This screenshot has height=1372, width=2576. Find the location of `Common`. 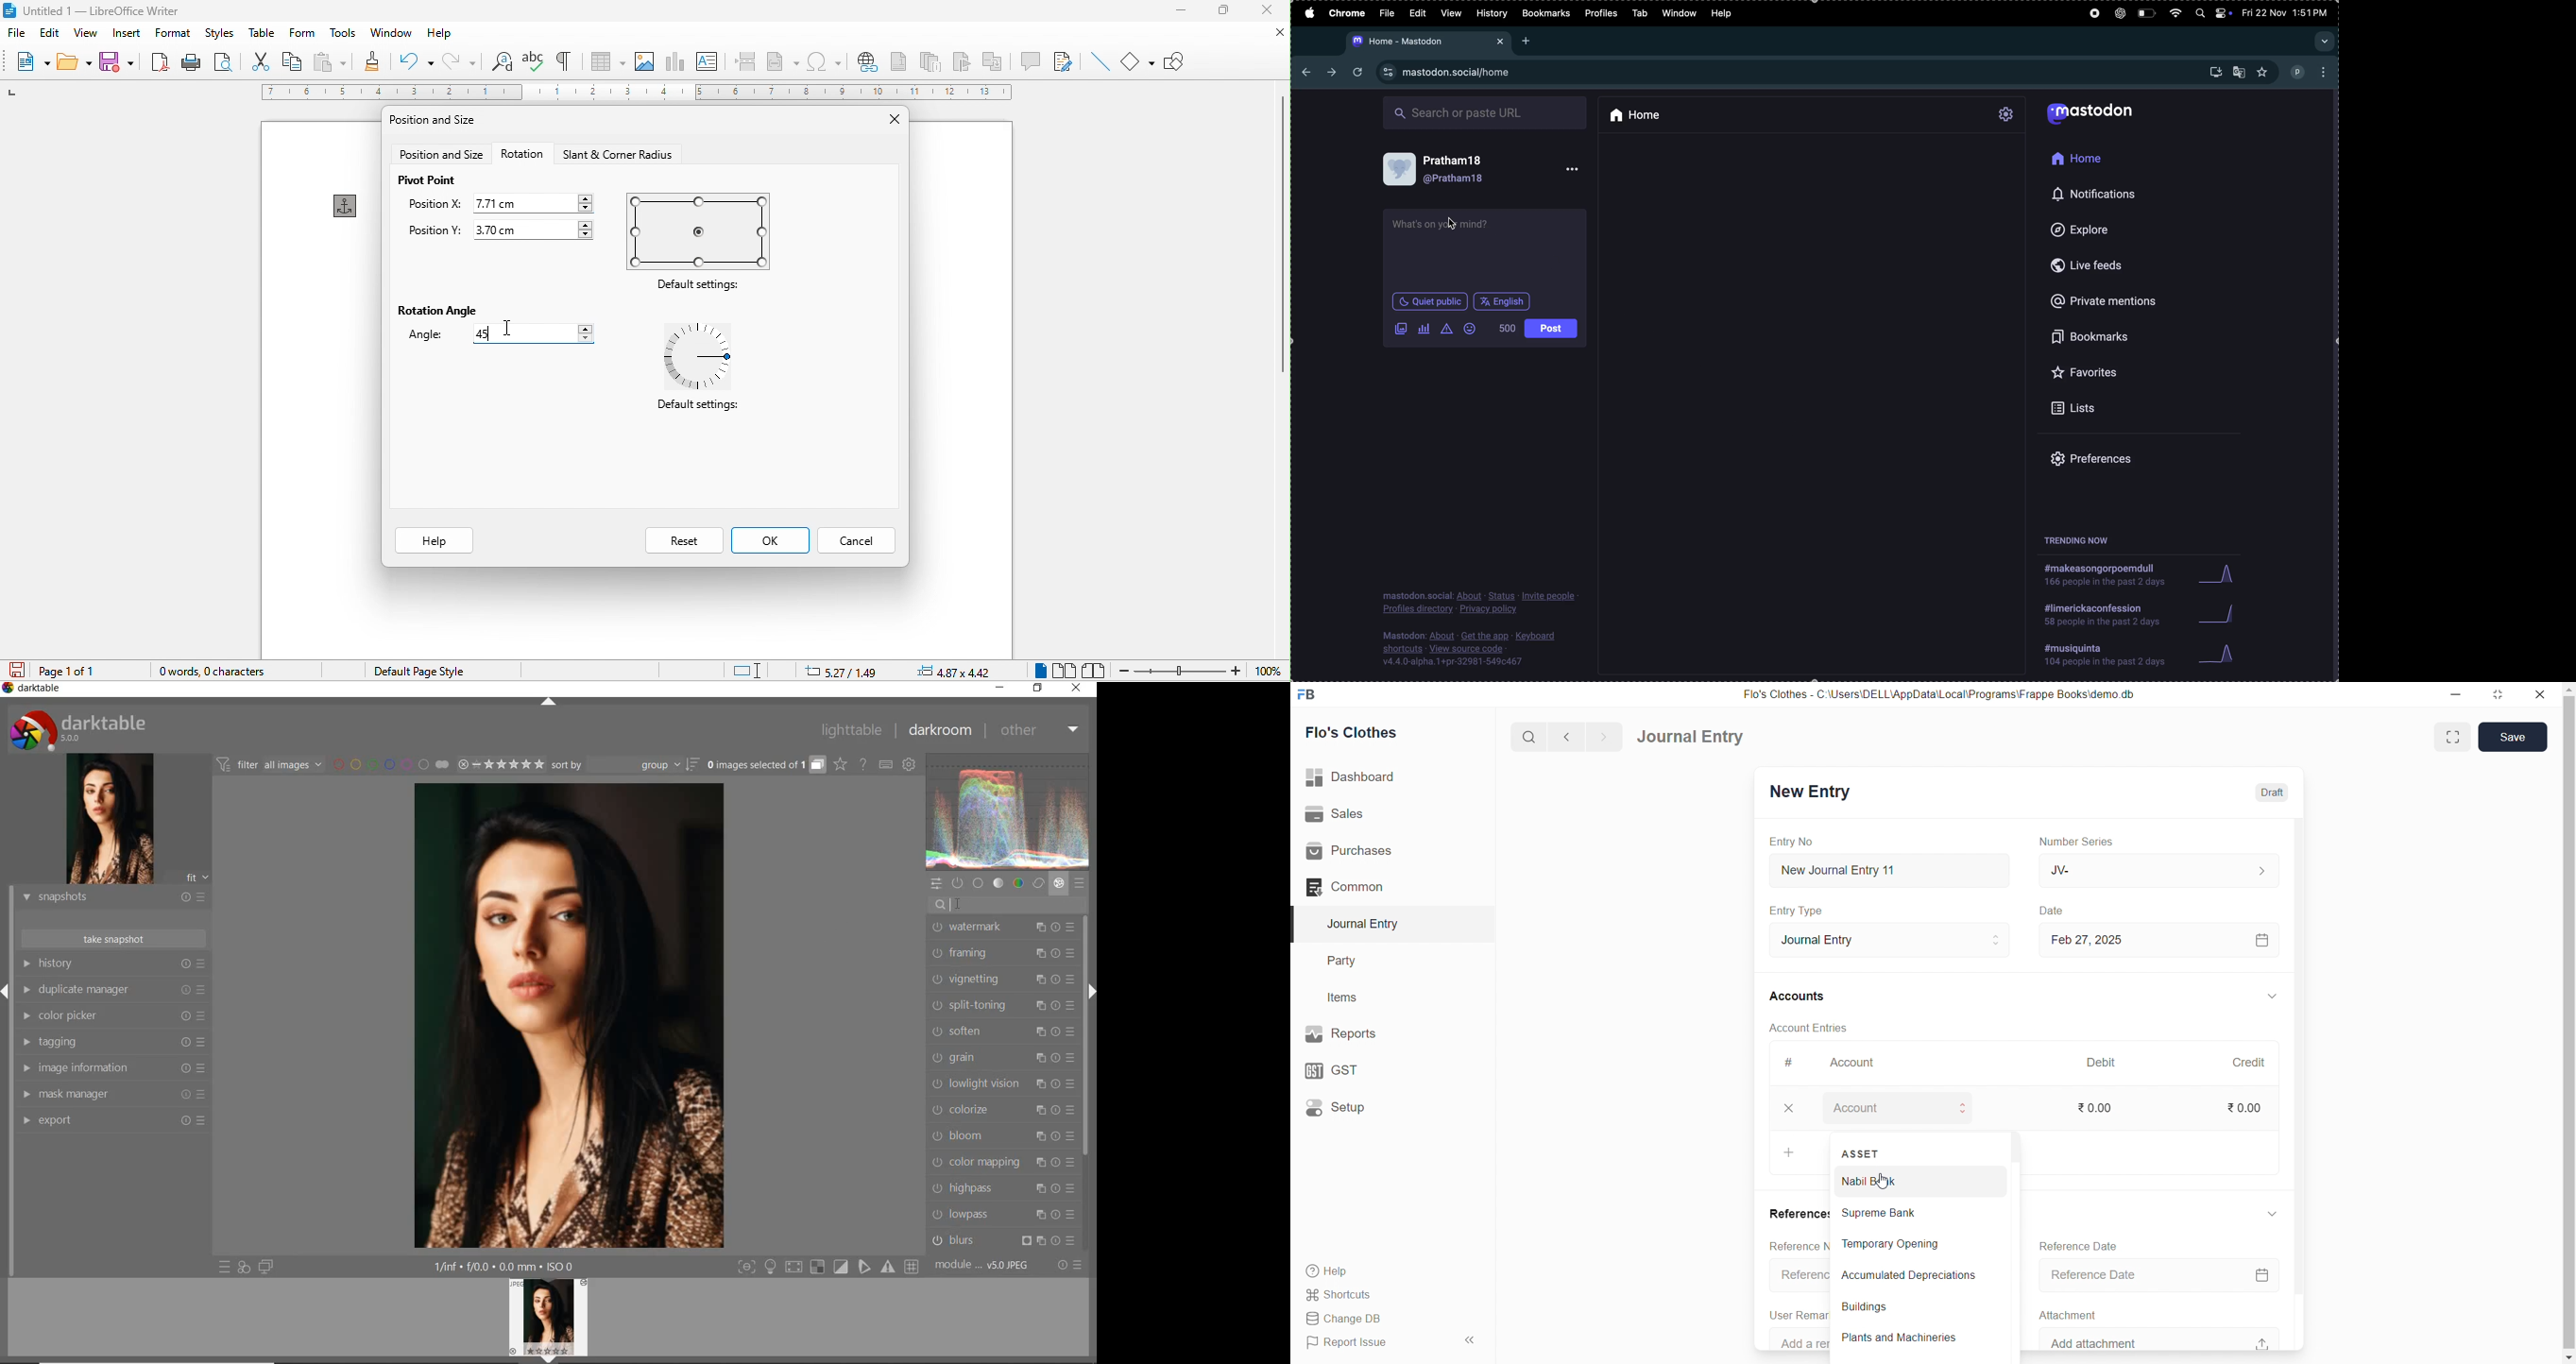

Common is located at coordinates (1371, 888).